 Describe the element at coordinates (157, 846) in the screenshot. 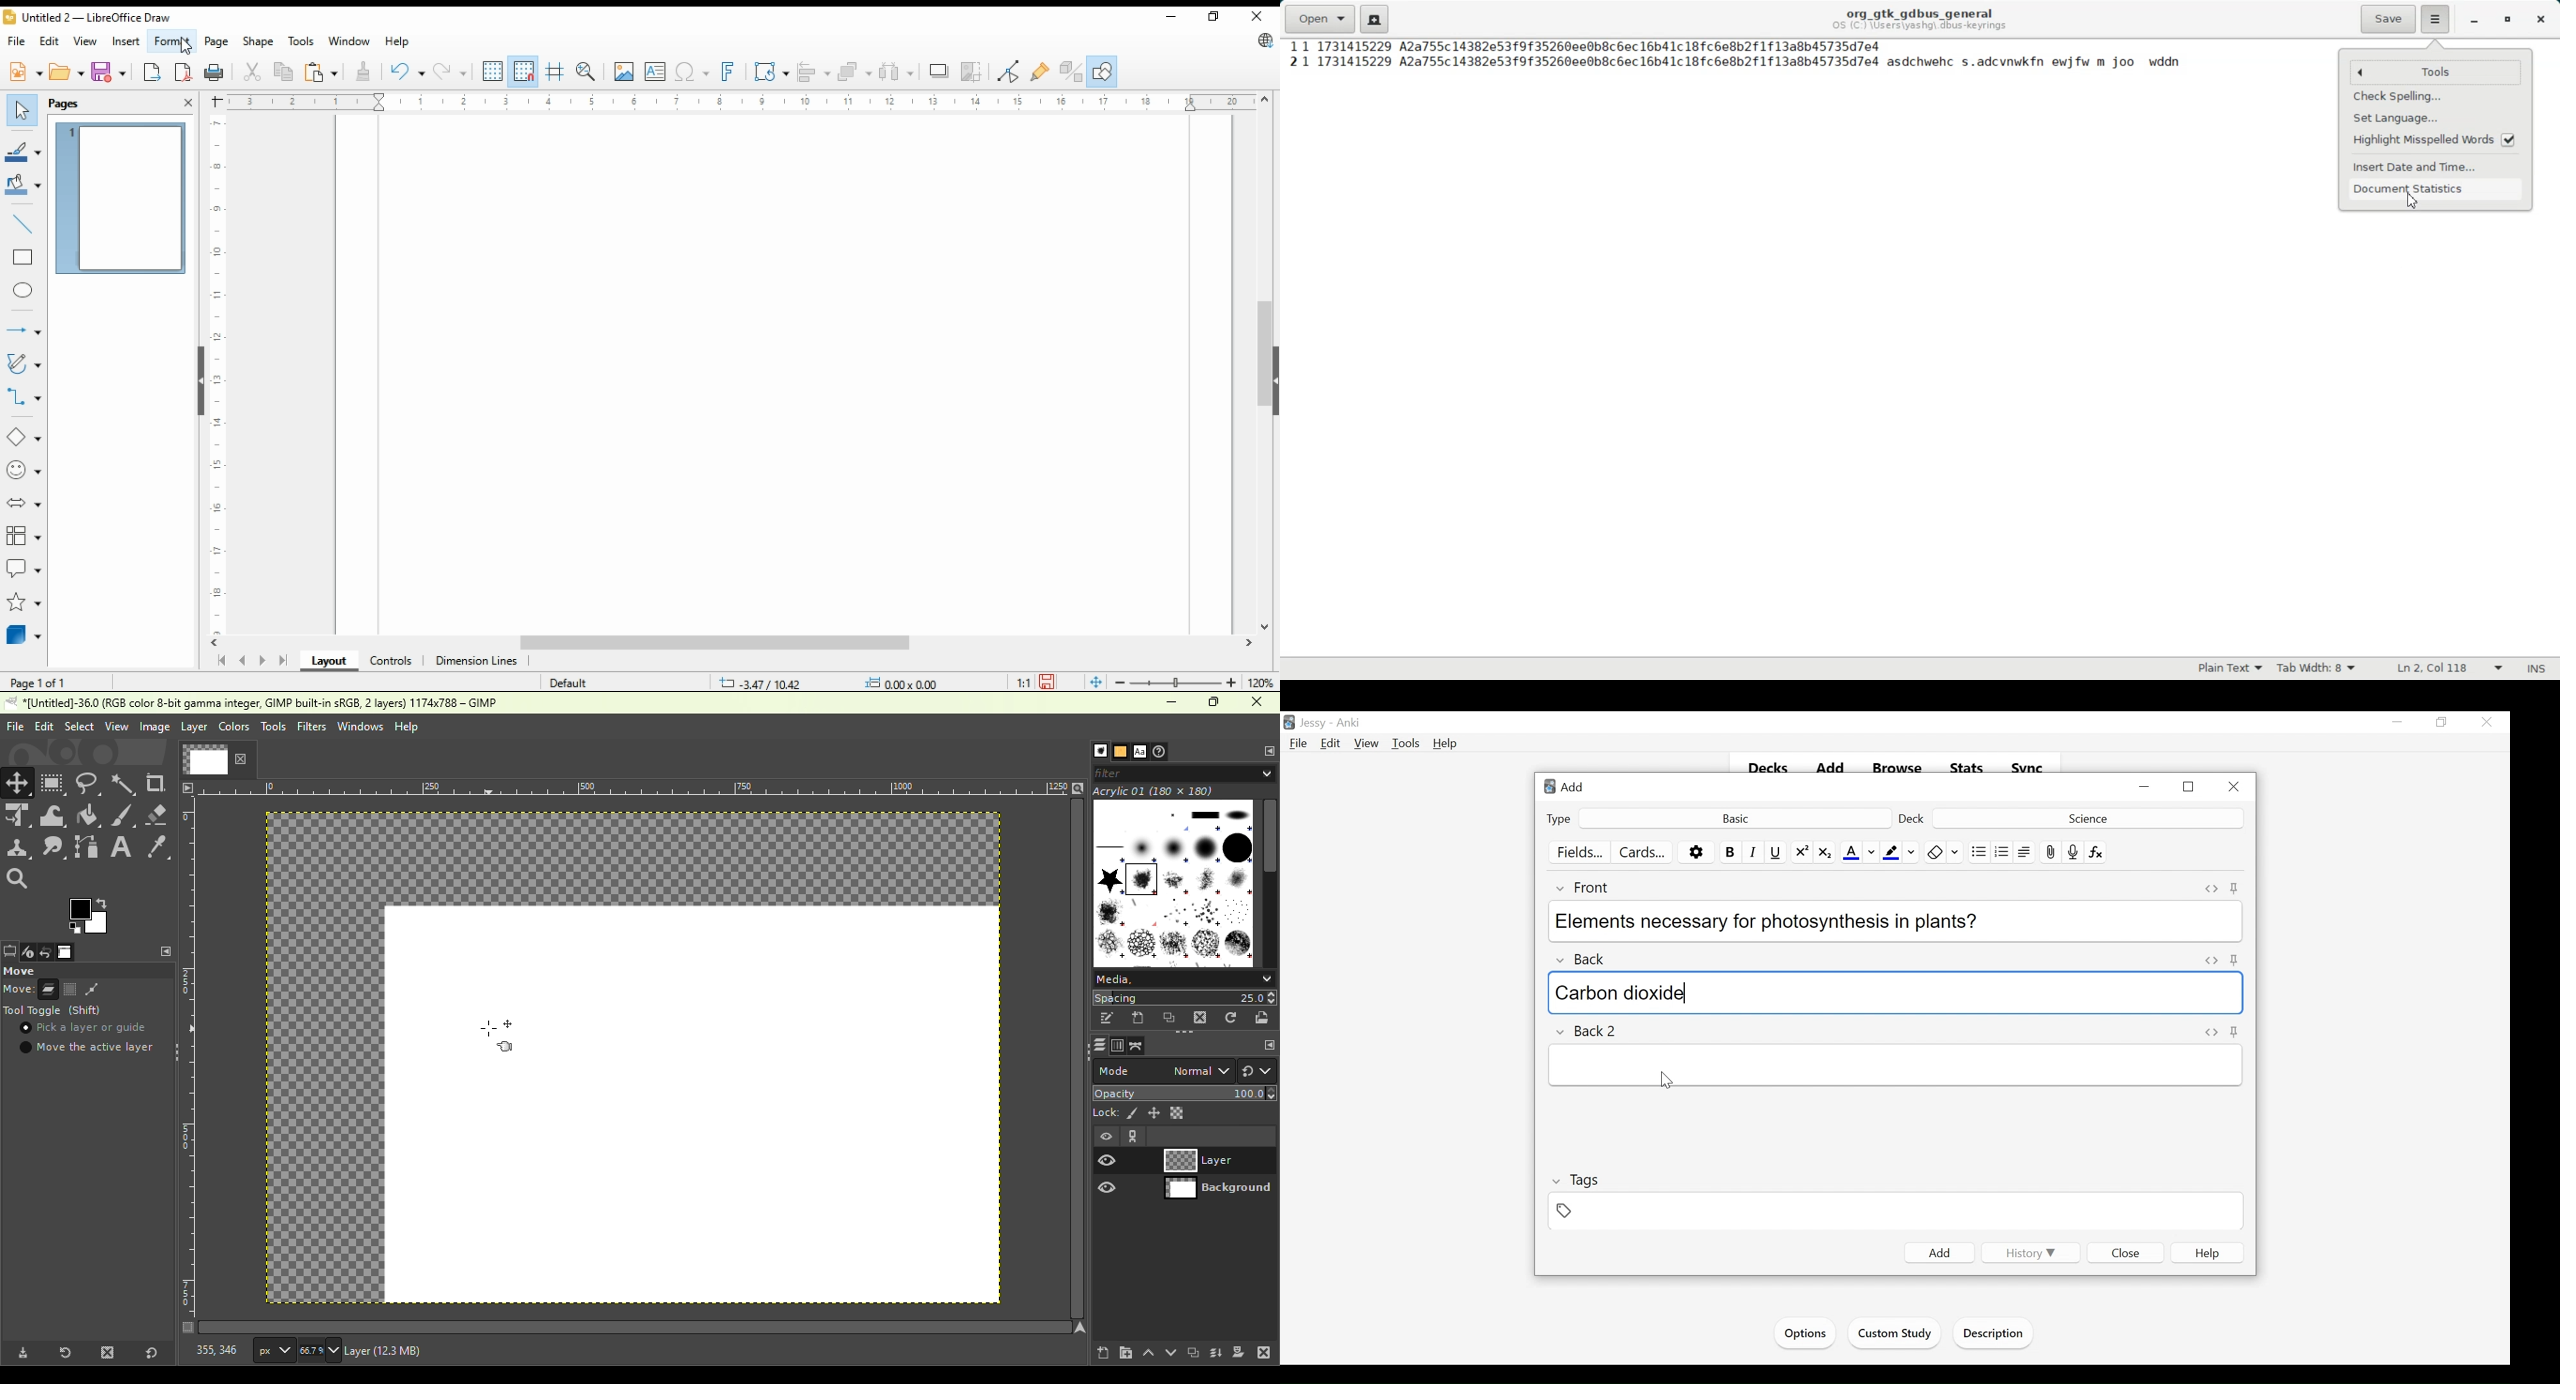

I see `Color picker tool` at that location.